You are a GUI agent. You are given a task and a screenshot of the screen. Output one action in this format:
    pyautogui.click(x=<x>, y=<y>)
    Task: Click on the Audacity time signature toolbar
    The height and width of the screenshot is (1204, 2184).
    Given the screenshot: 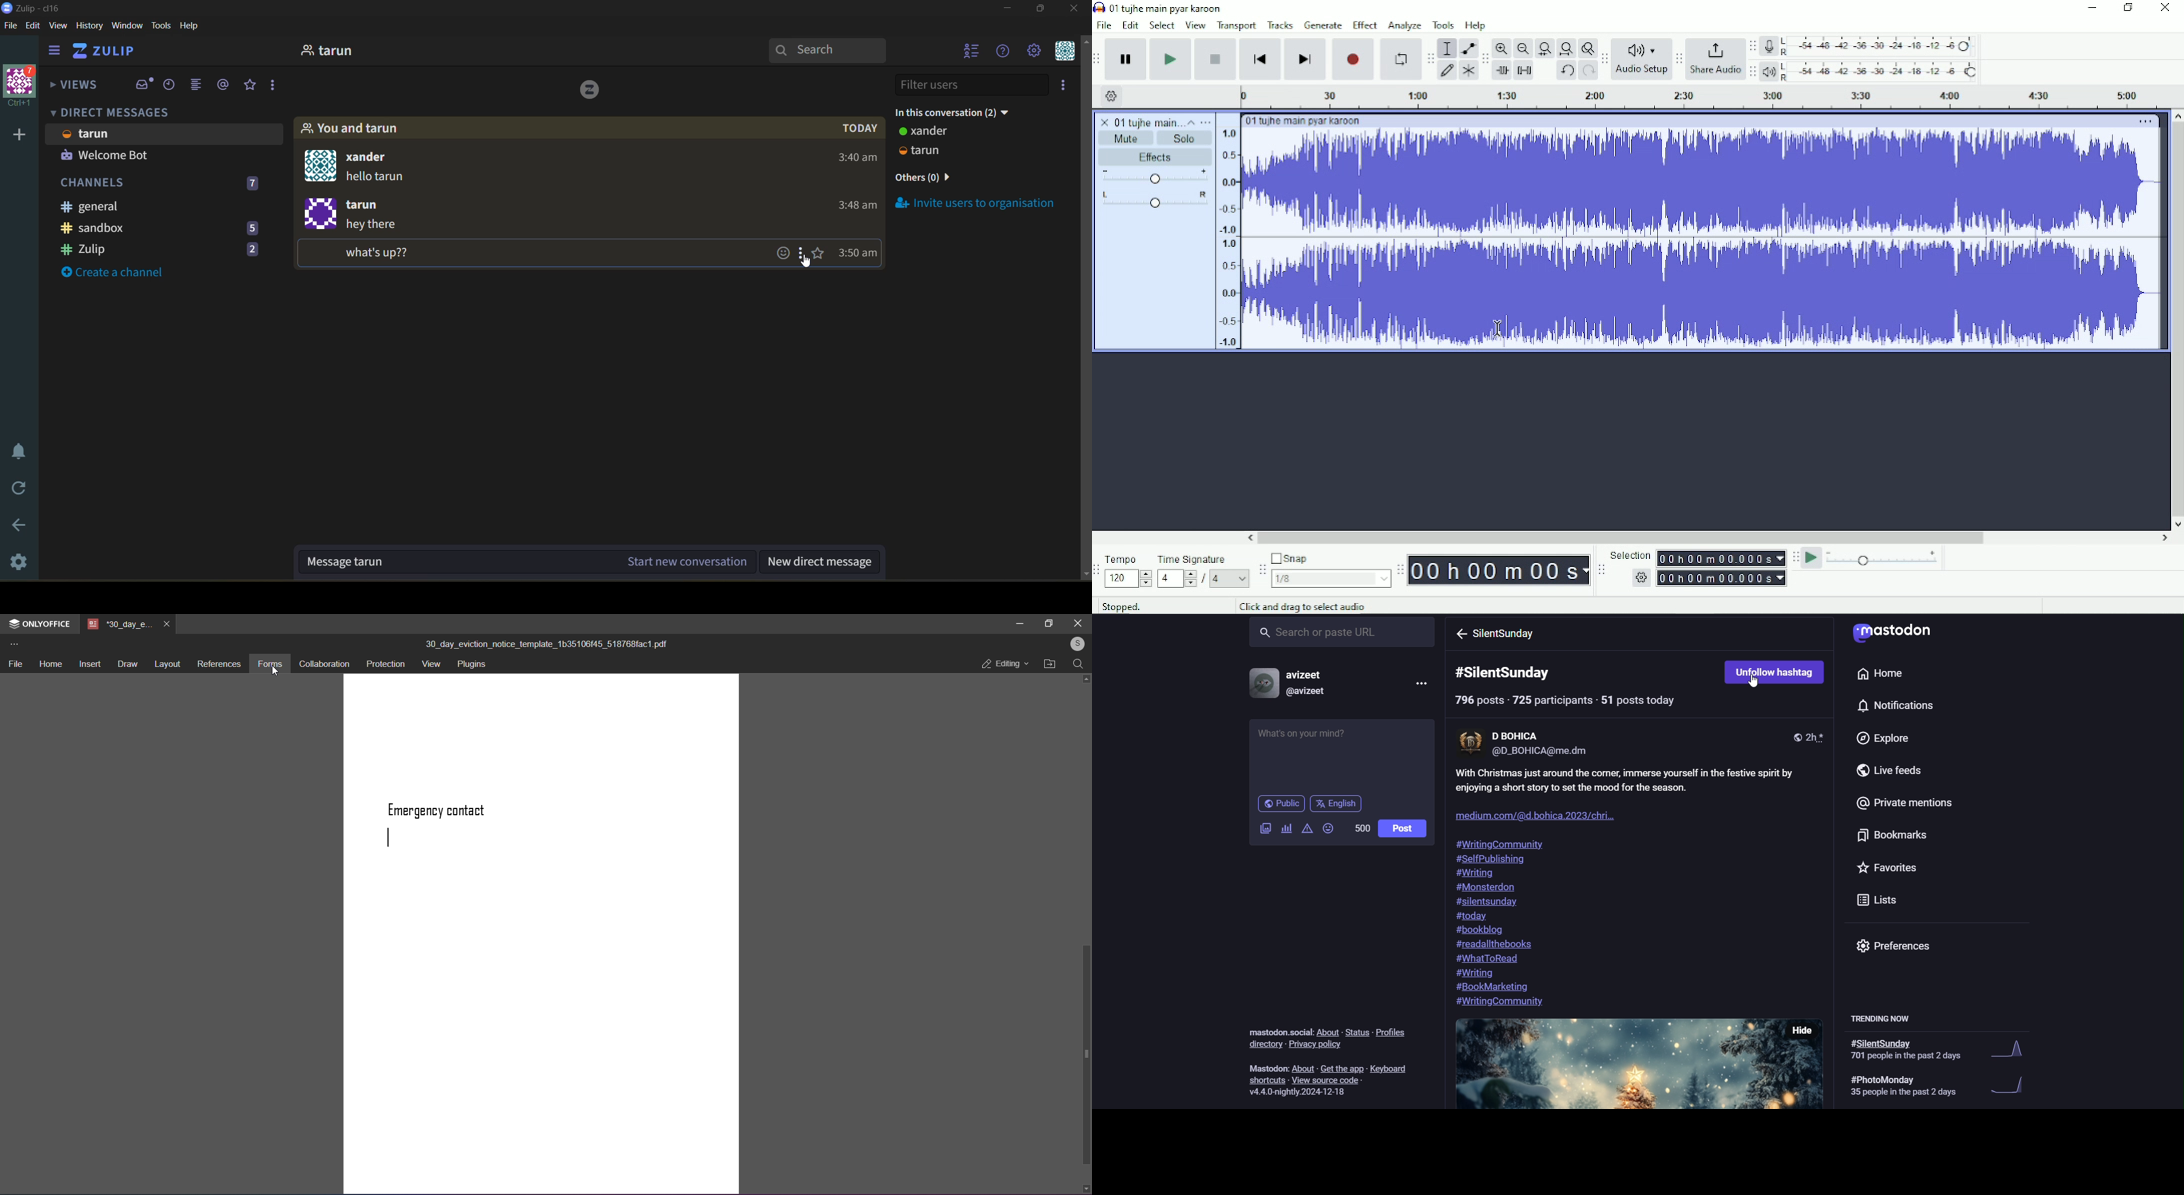 What is the action you would take?
    pyautogui.click(x=1099, y=570)
    